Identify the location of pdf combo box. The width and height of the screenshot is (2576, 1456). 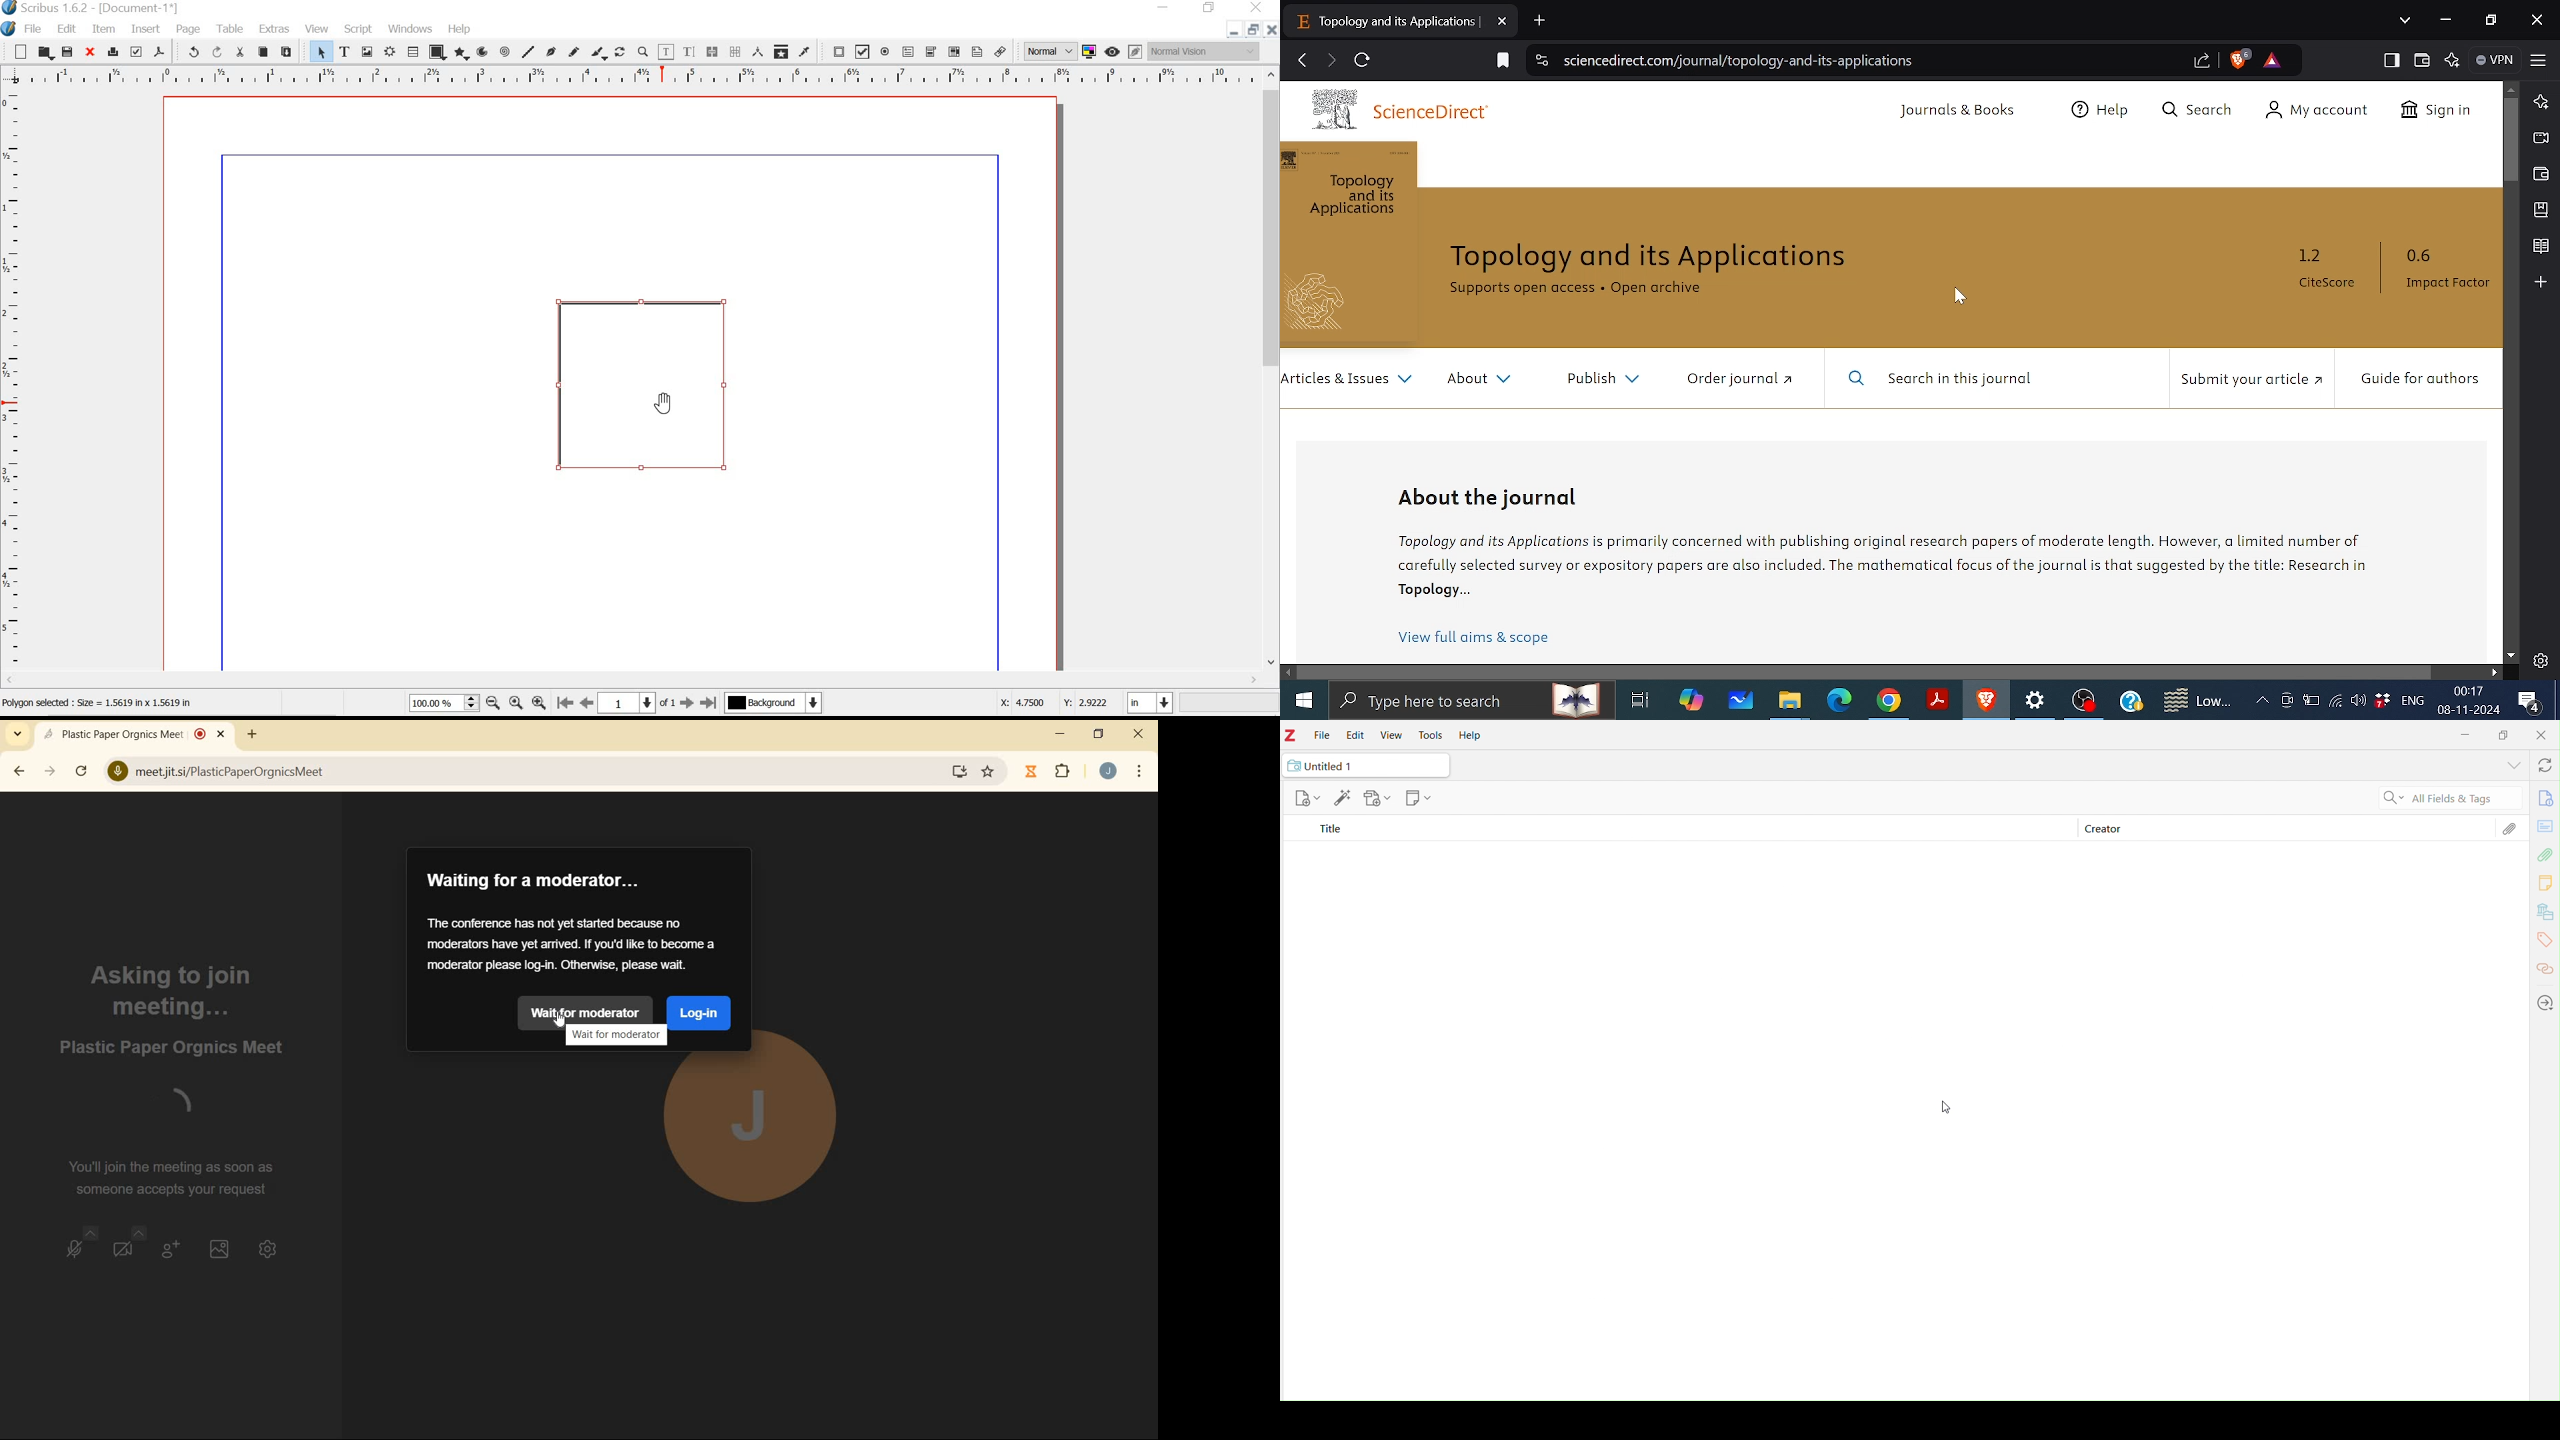
(931, 51).